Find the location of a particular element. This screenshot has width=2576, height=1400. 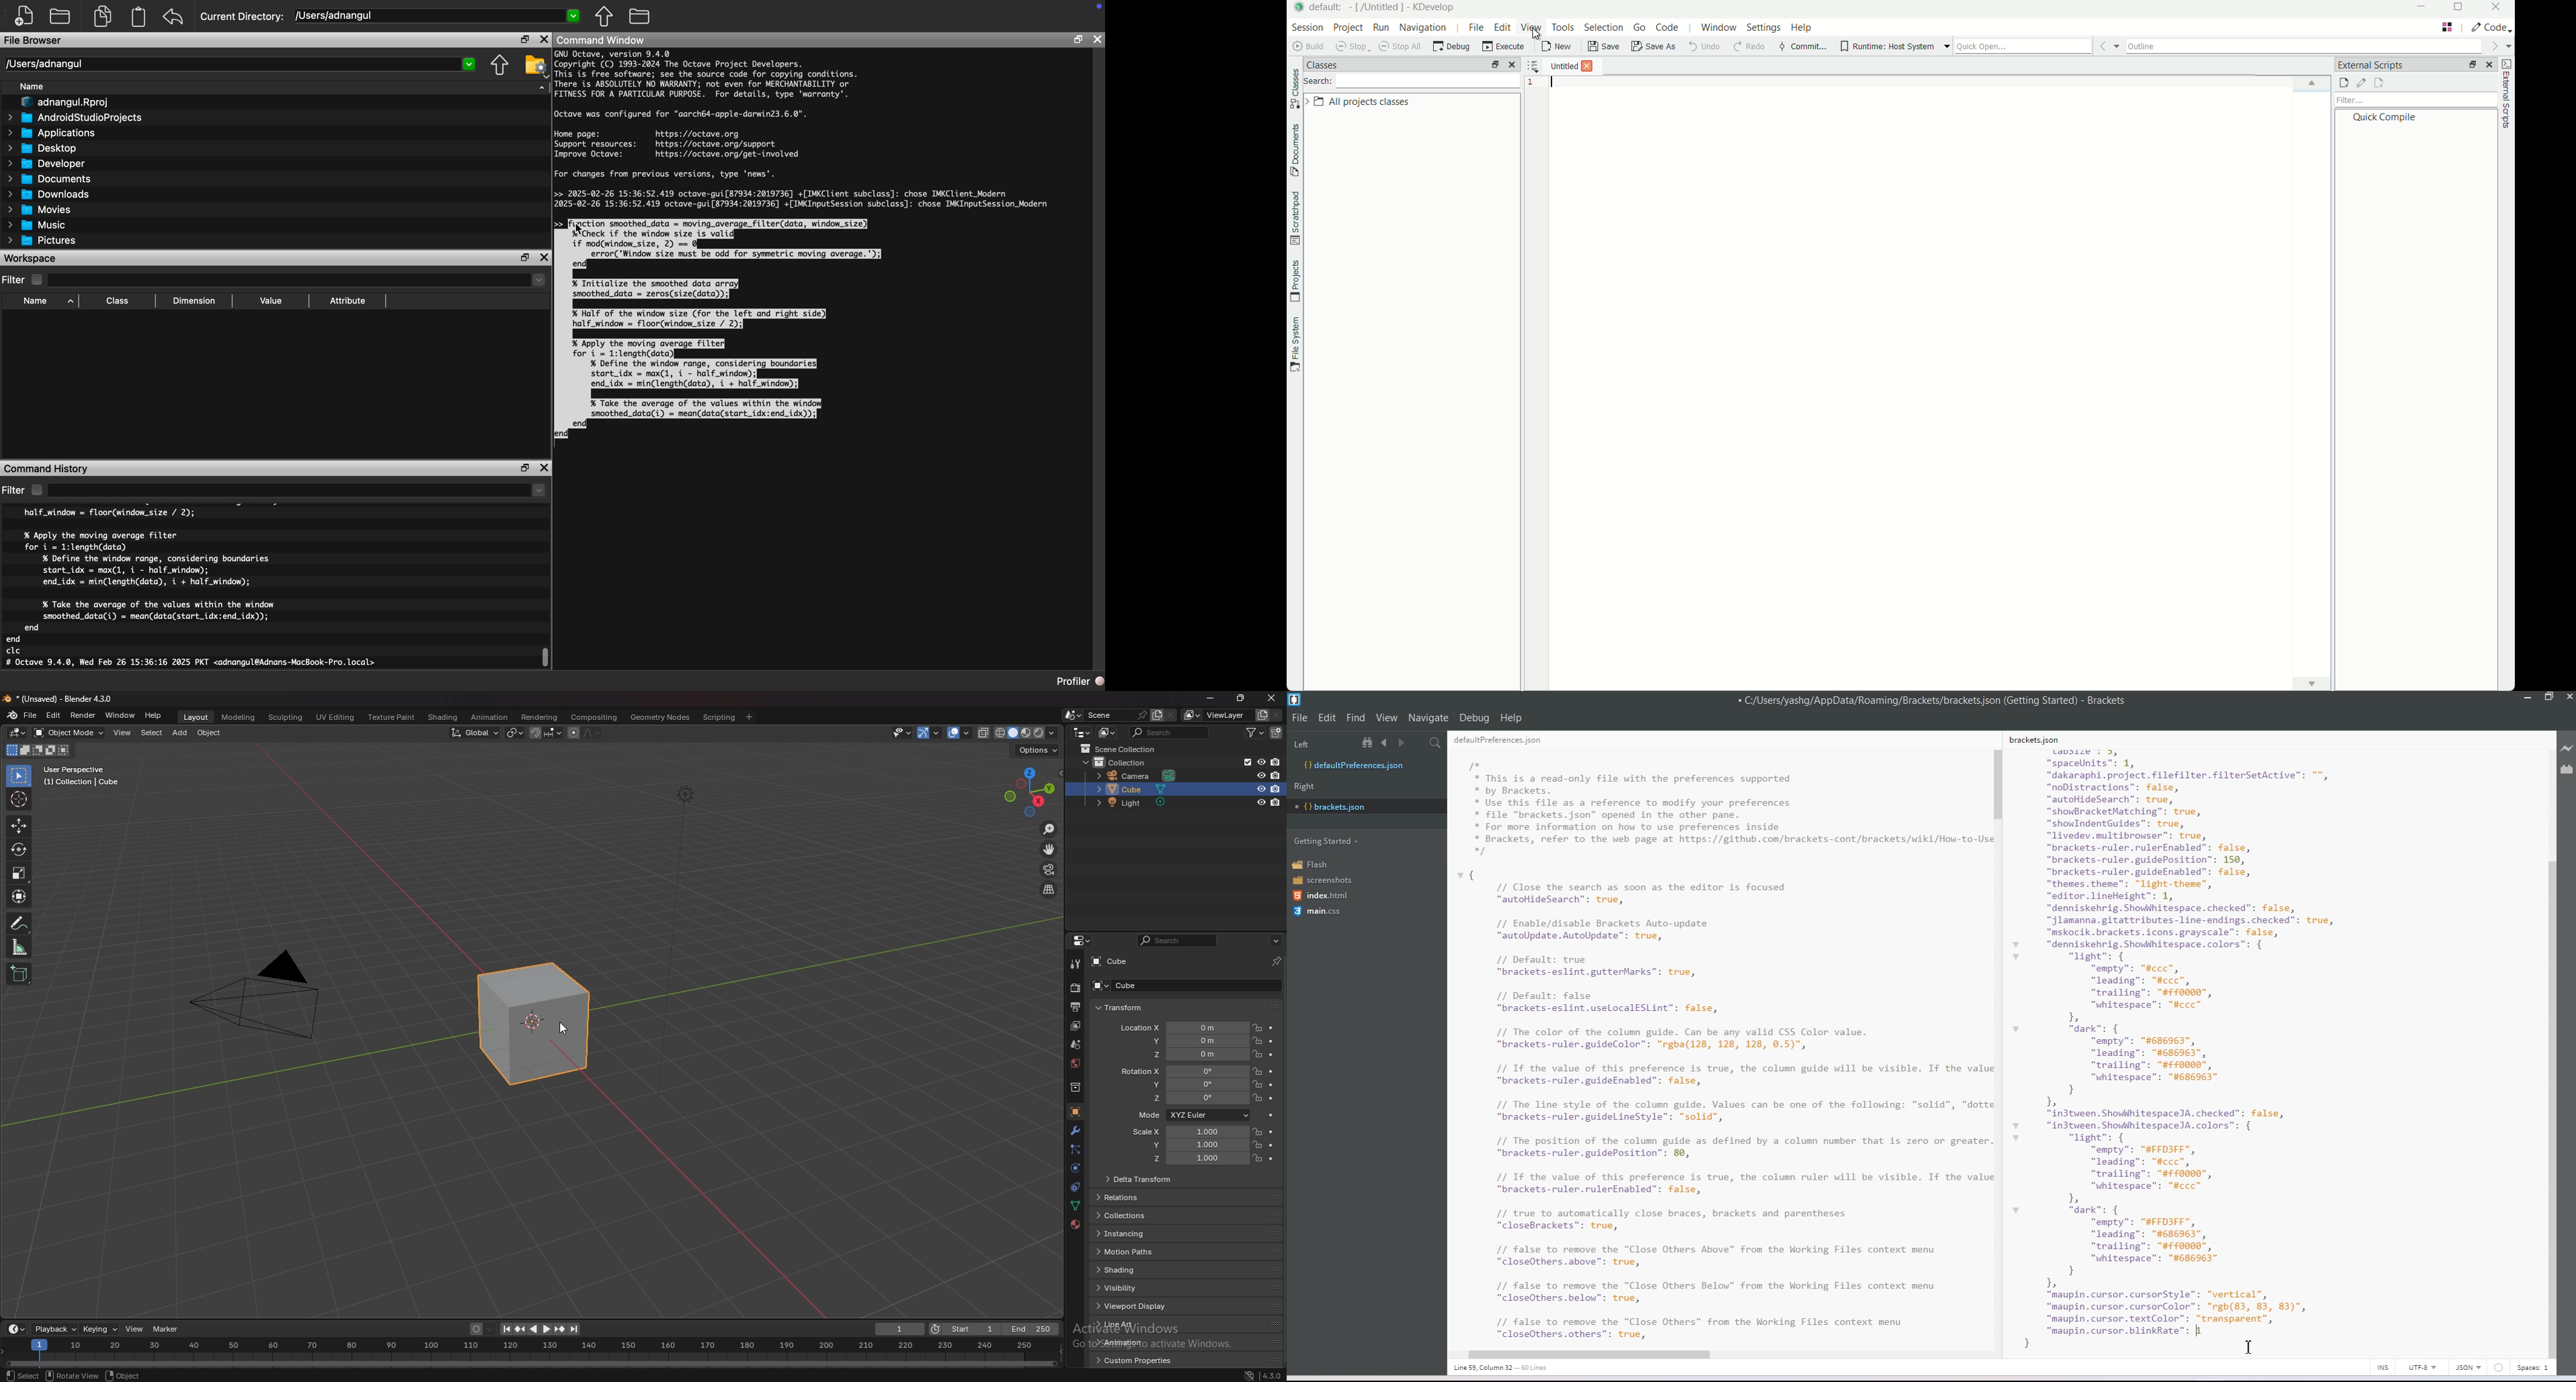

object is located at coordinates (124, 1375).